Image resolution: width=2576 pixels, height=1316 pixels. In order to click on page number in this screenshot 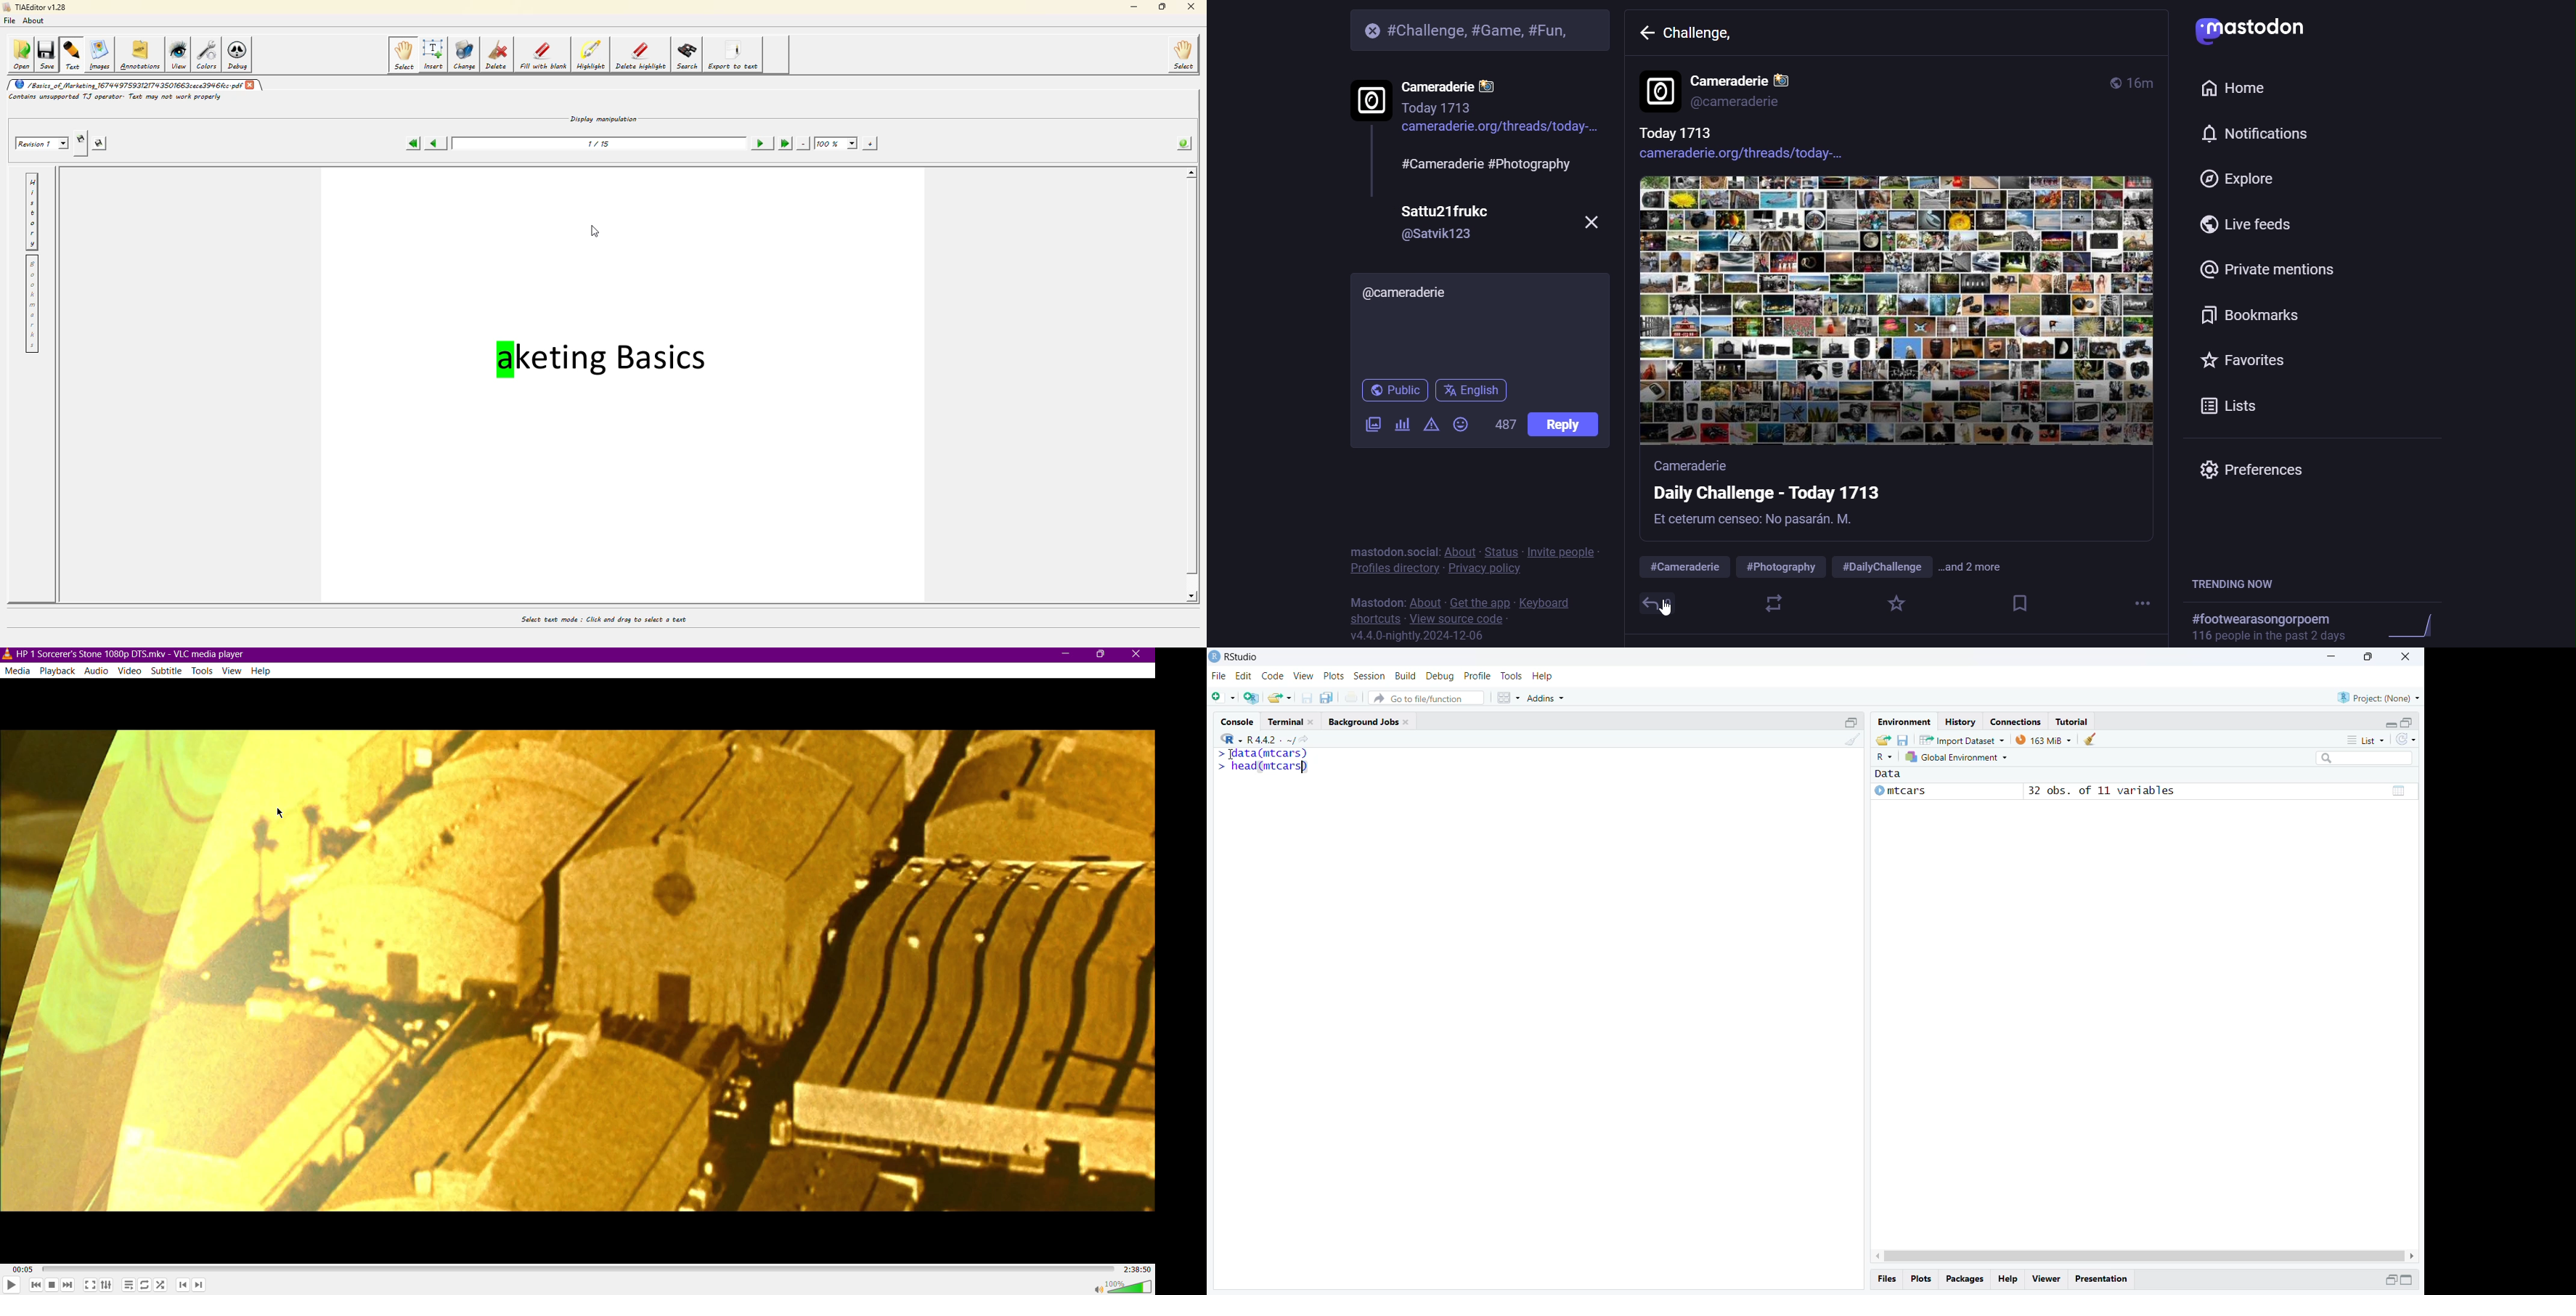, I will do `click(597, 146)`.